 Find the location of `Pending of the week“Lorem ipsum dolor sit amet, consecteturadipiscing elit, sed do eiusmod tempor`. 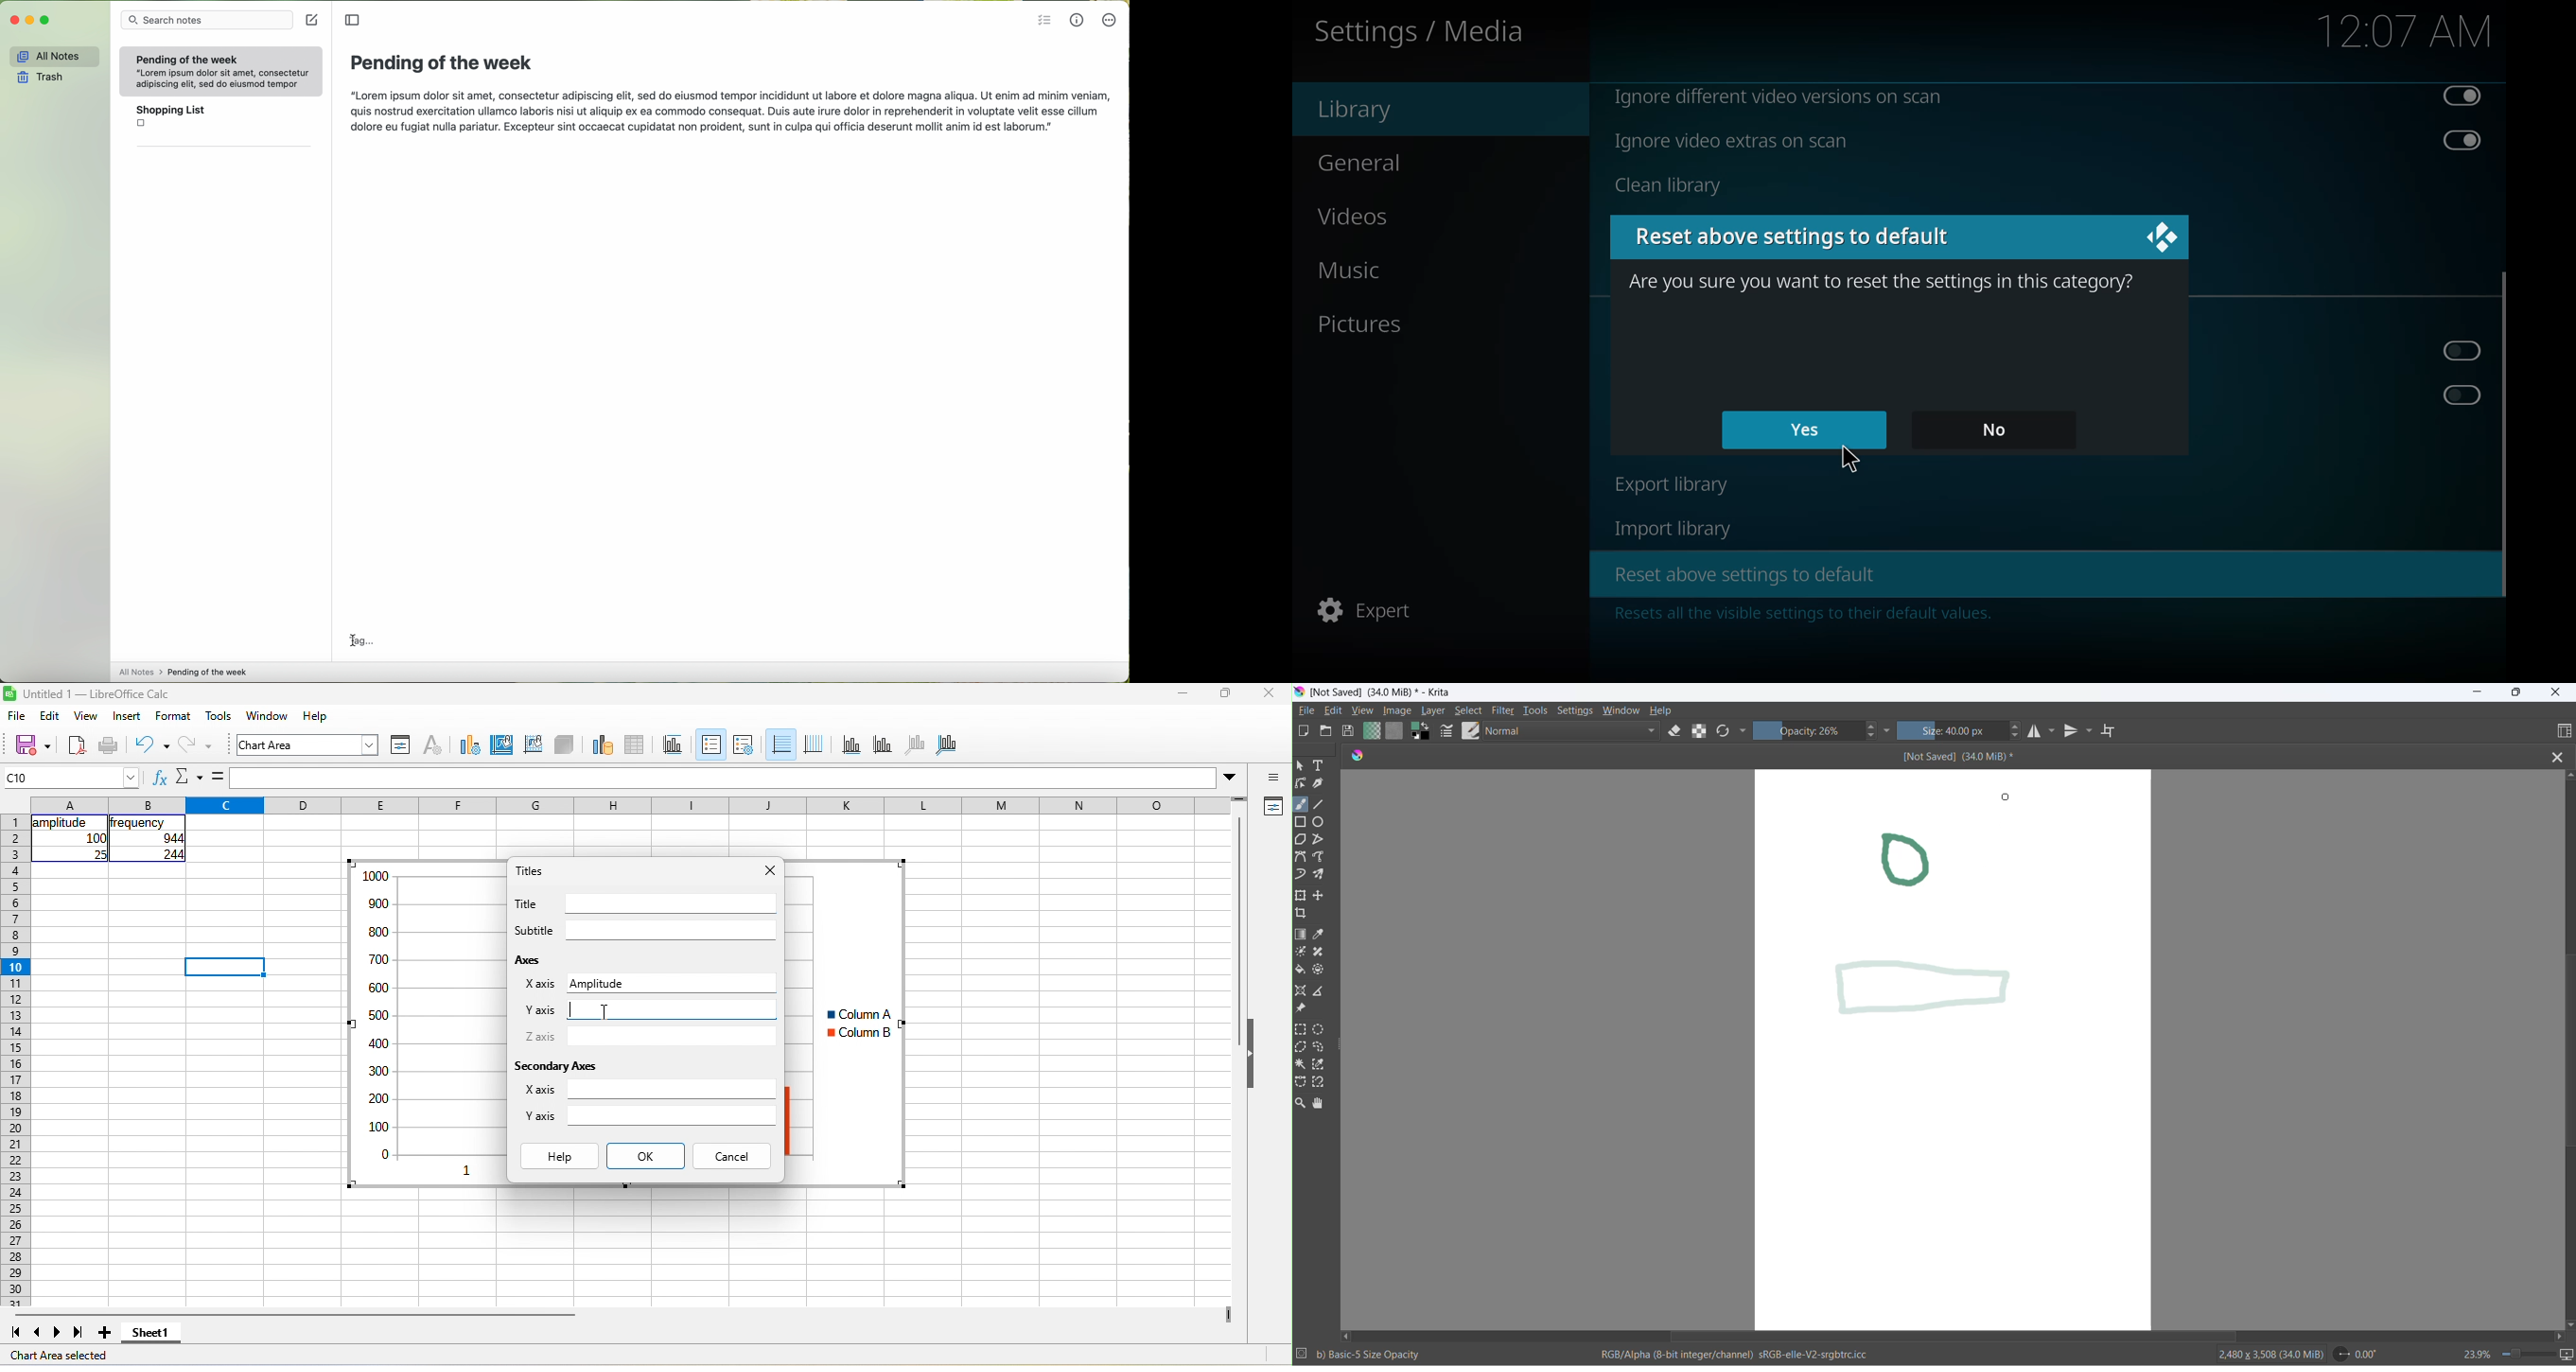

Pending of the week“Lorem ipsum dolor sit amet, consecteturadipiscing elit, sed do eiusmod tempor is located at coordinates (220, 70).